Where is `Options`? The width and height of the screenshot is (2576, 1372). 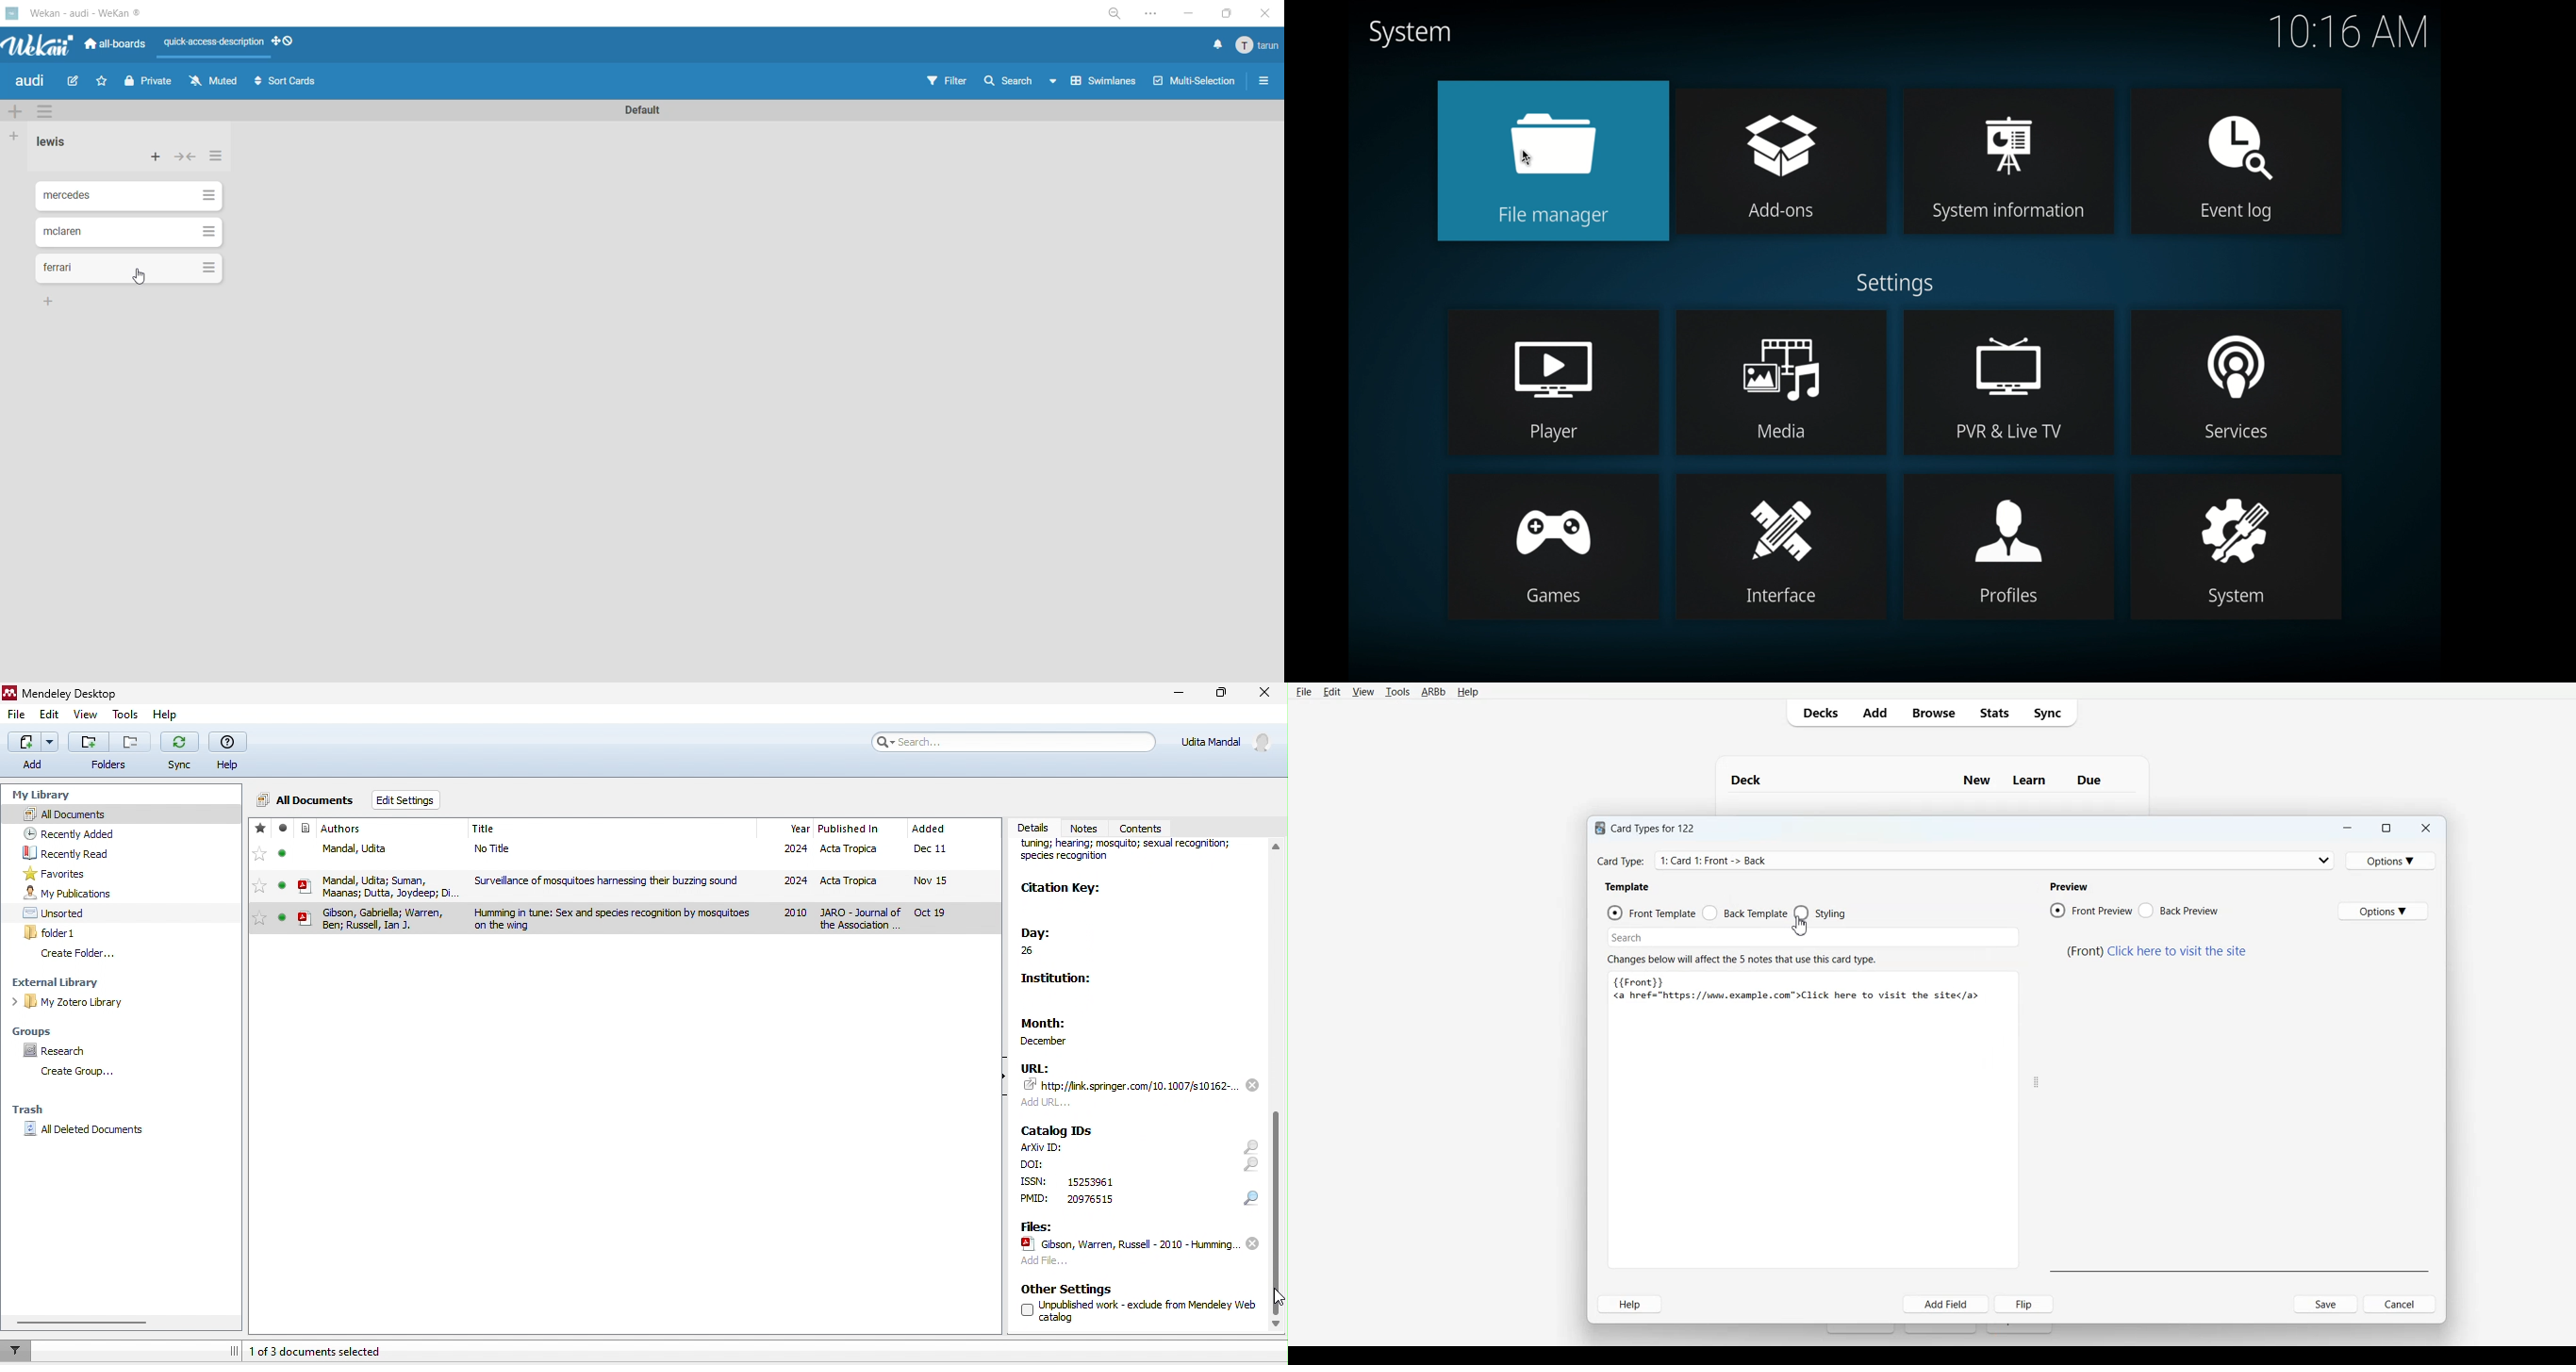 Options is located at coordinates (2384, 911).